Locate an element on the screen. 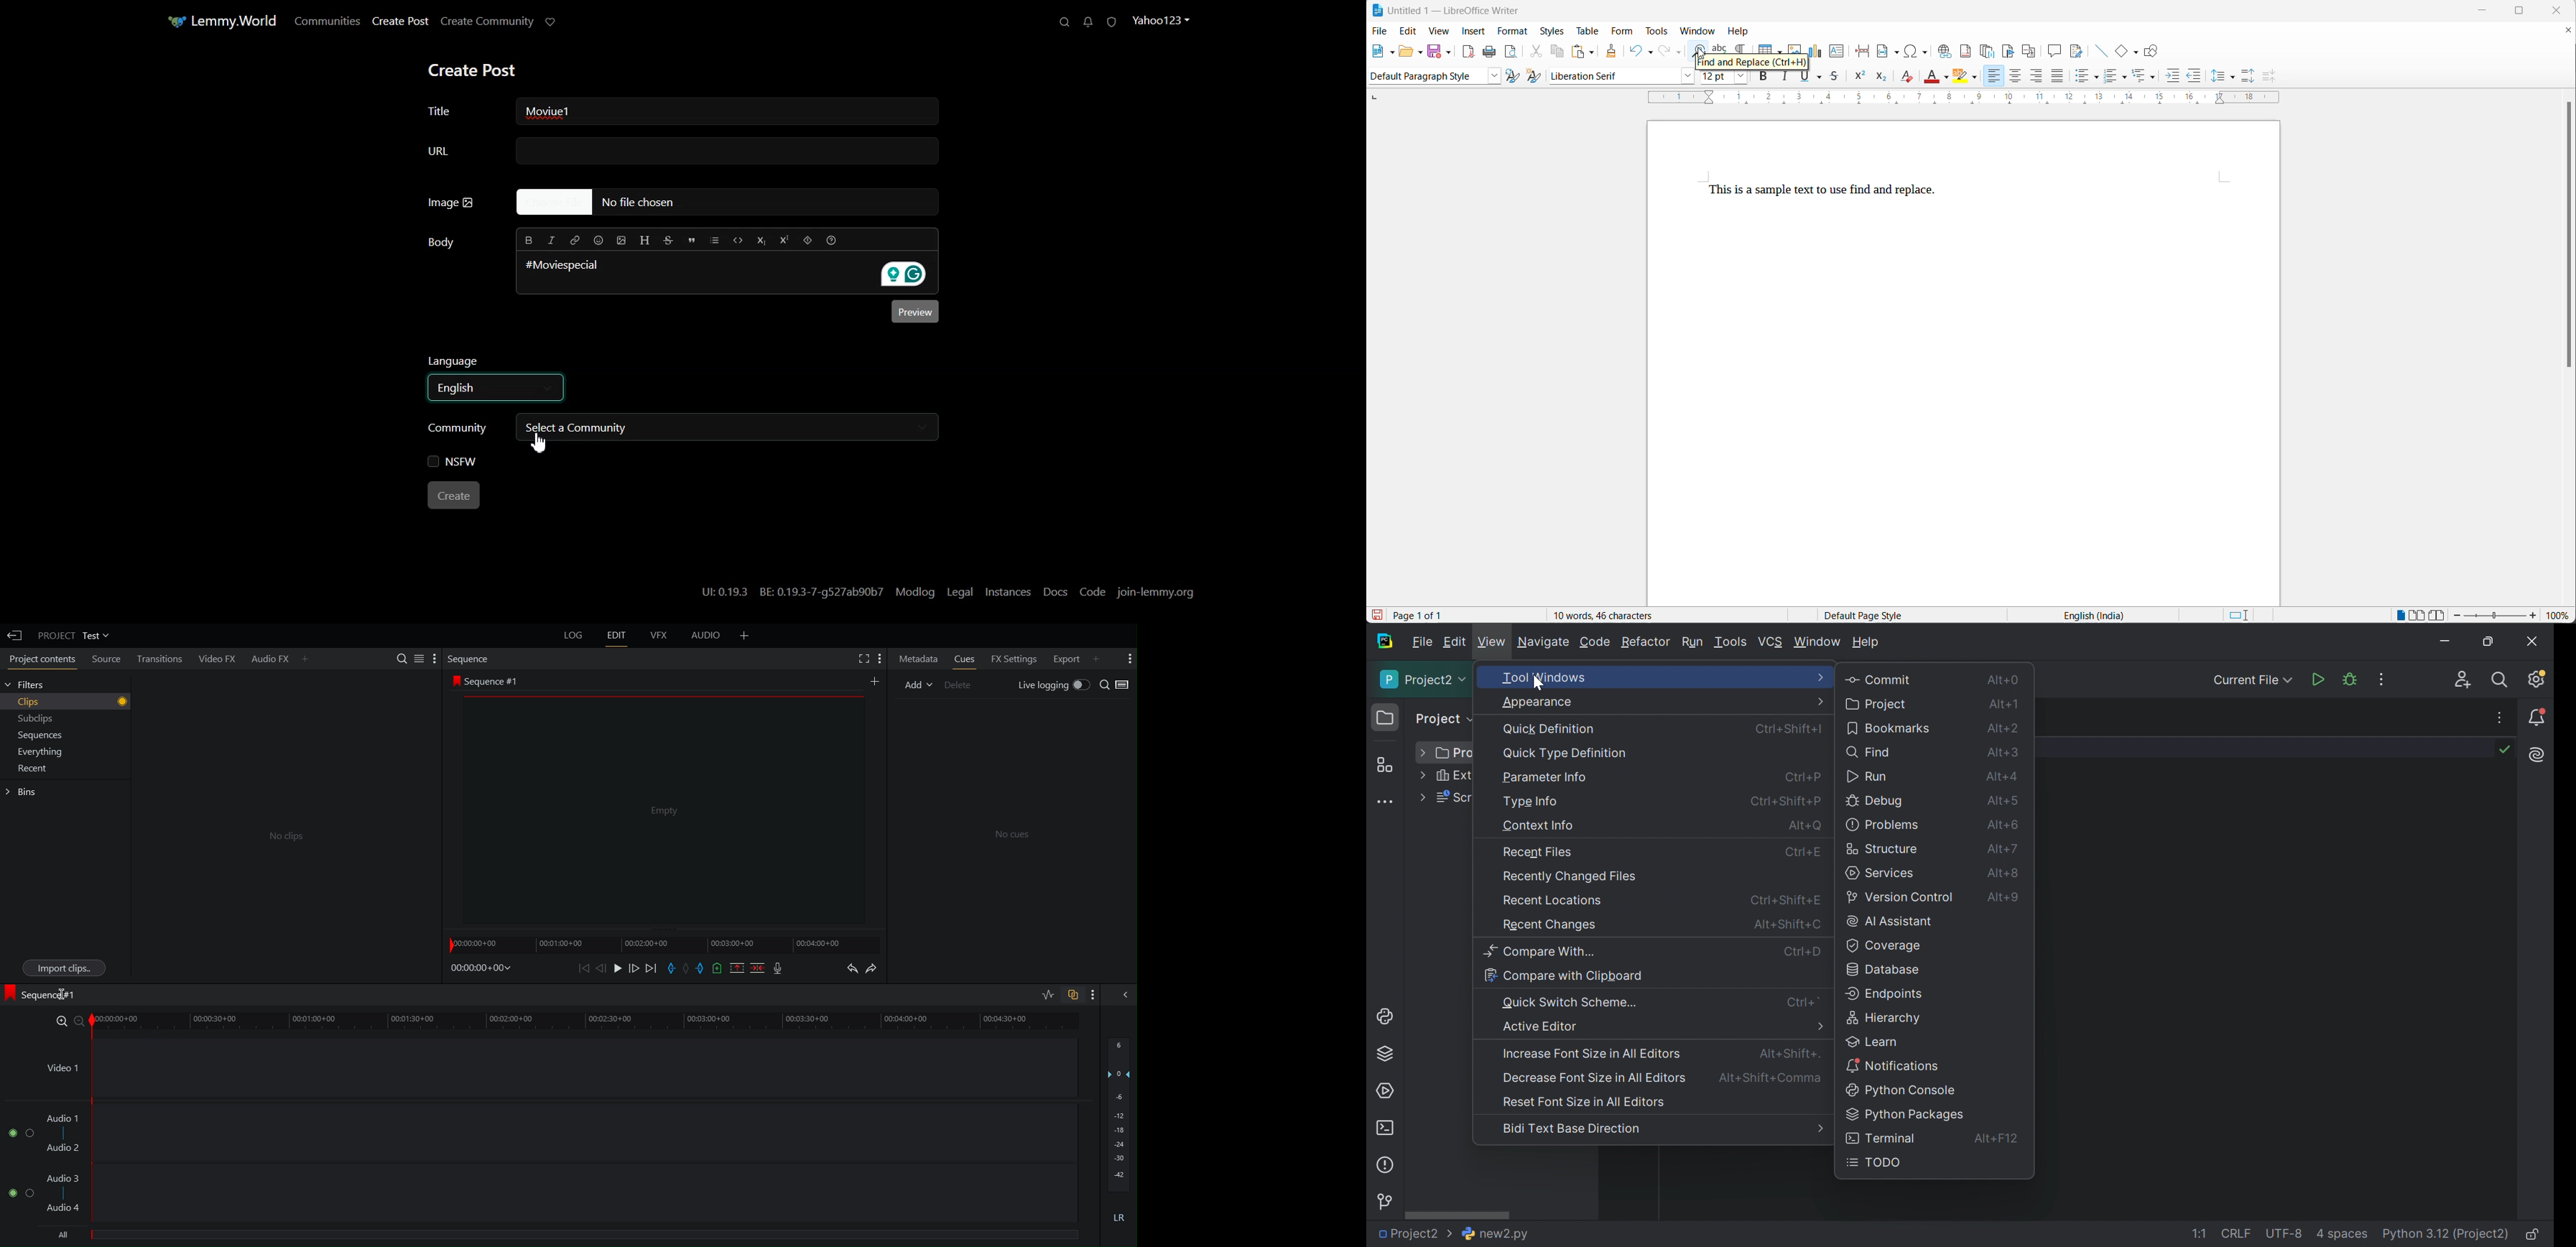 The image size is (2576, 1260). table is located at coordinates (1586, 31).